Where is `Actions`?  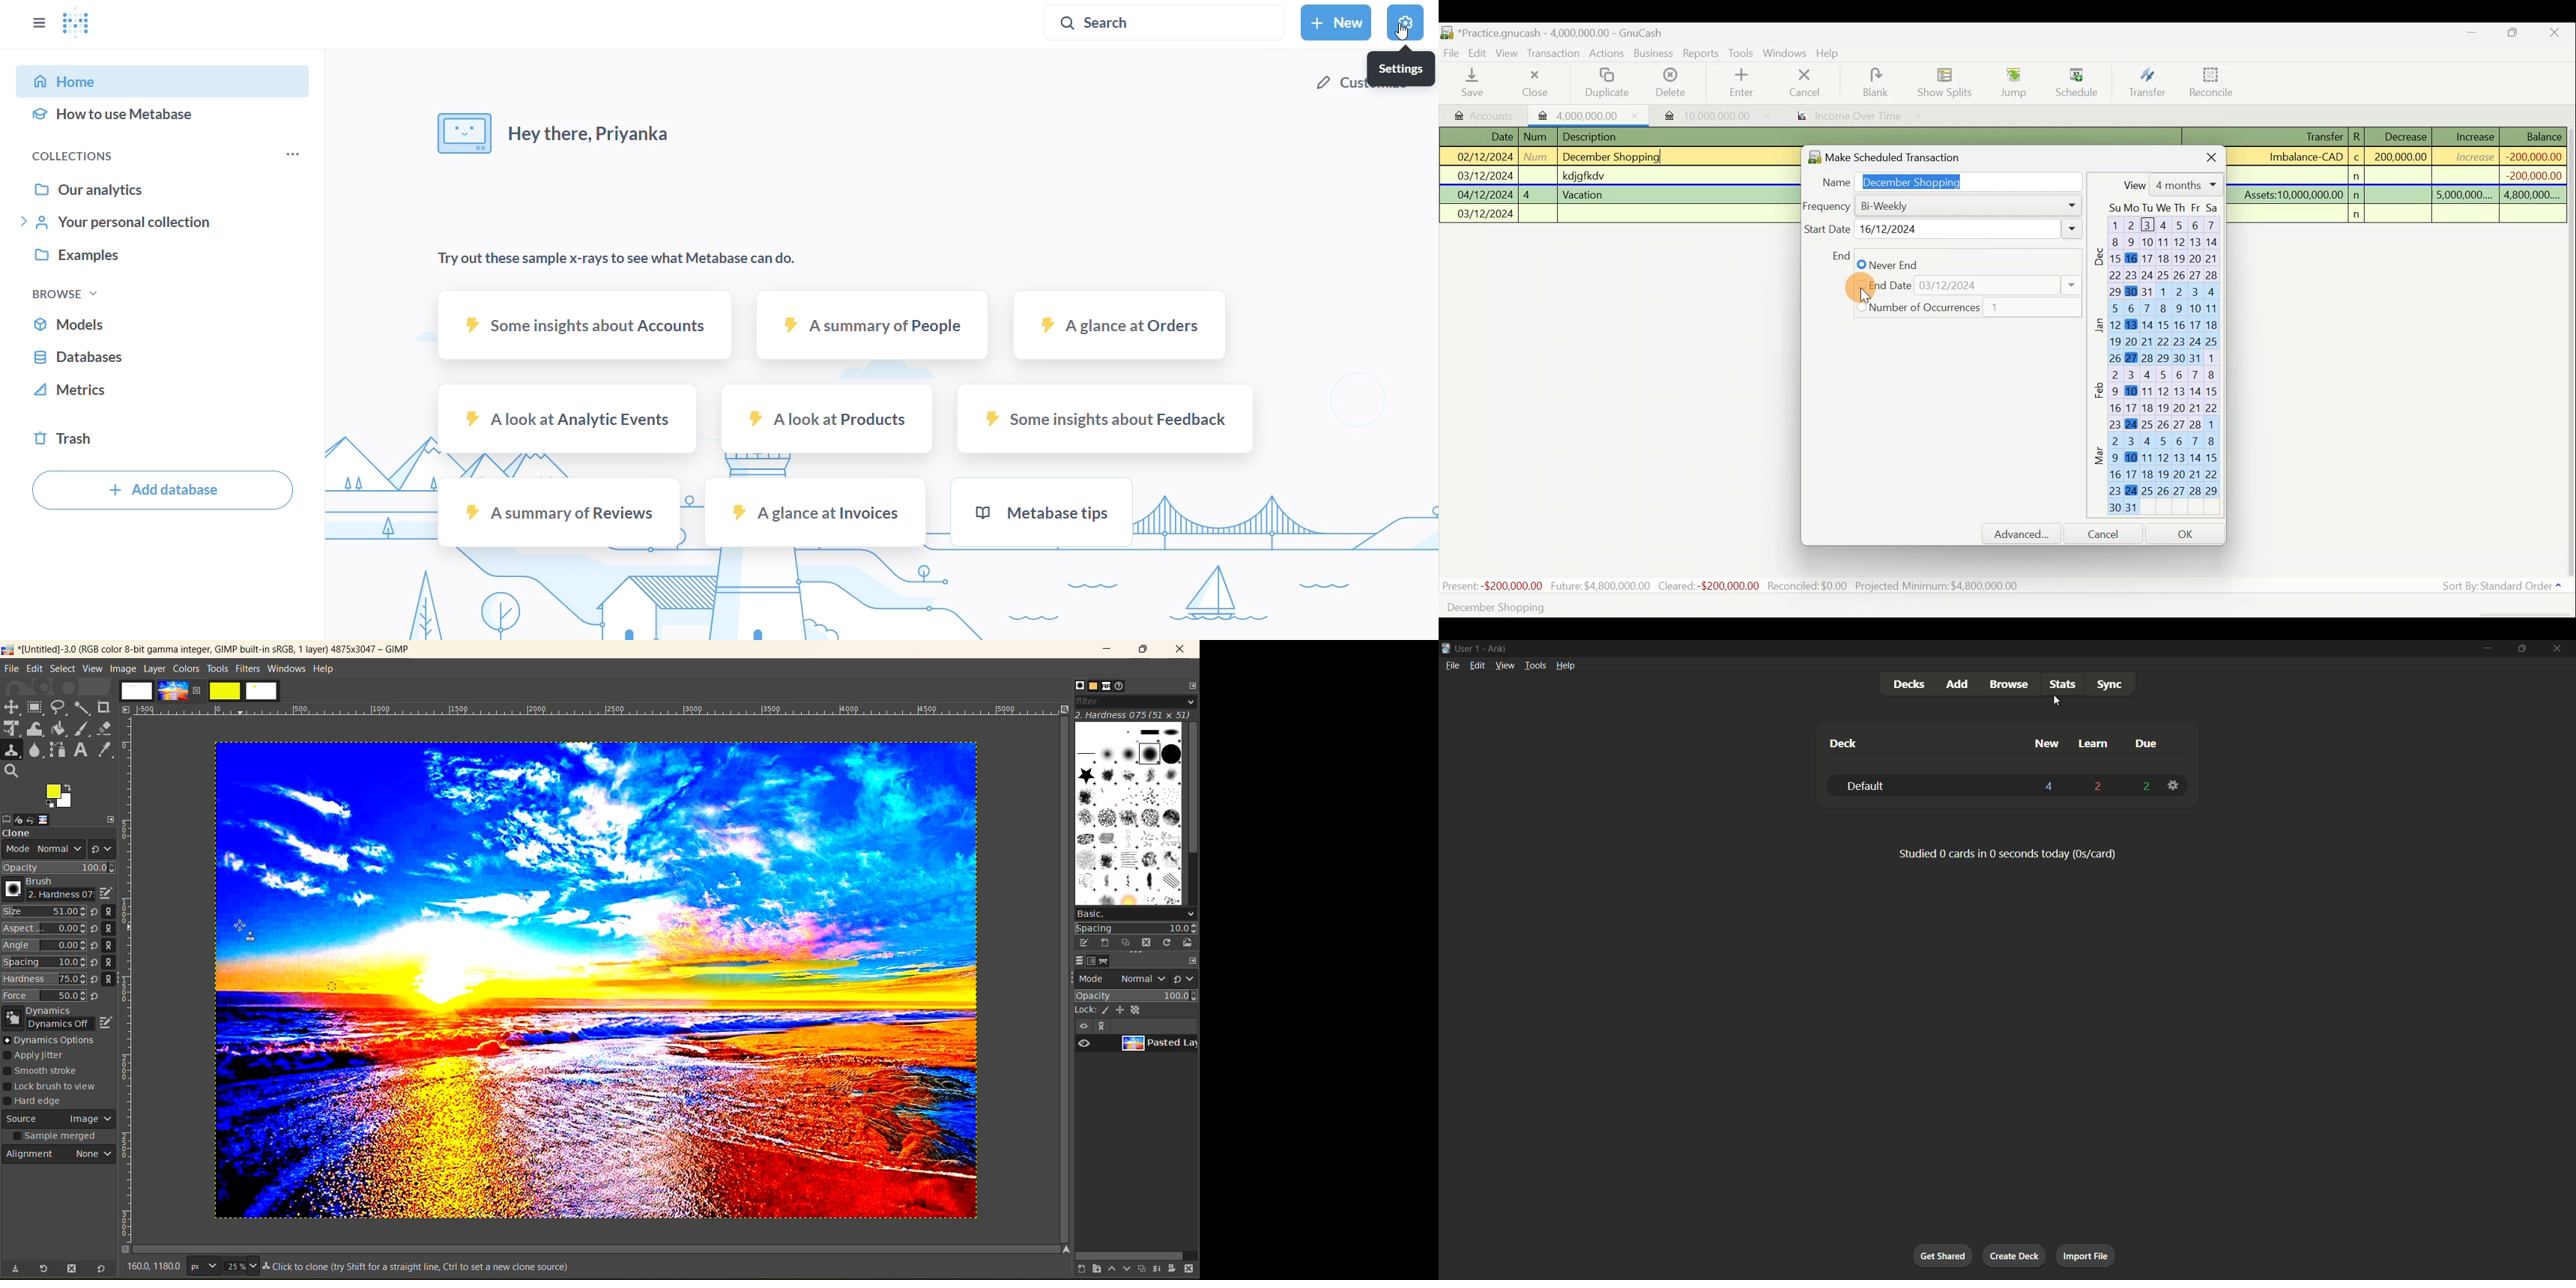 Actions is located at coordinates (1607, 55).